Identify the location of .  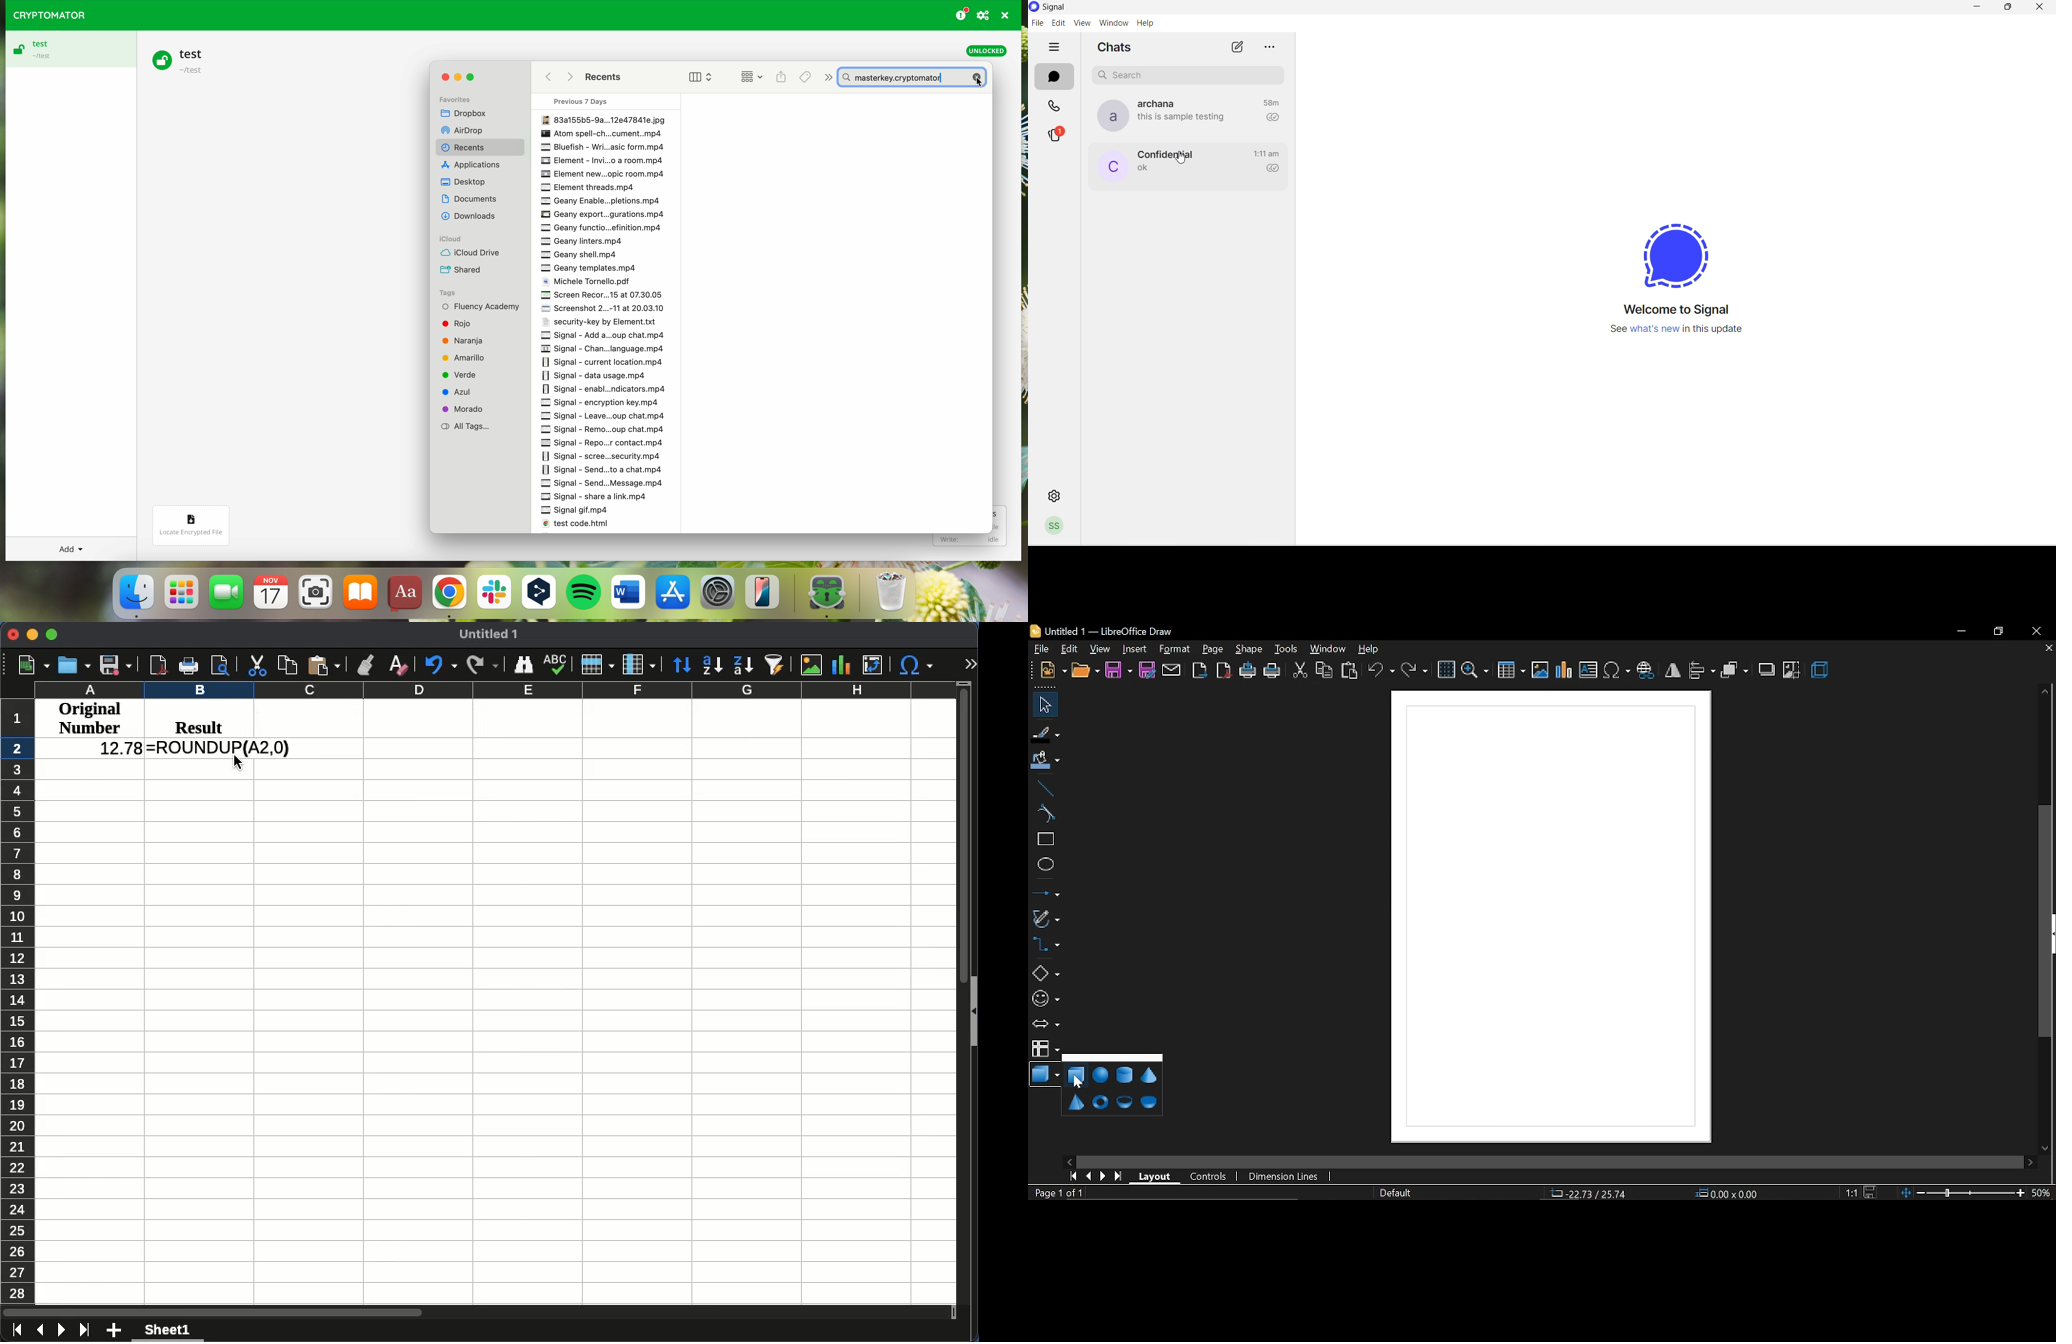
(572, 78).